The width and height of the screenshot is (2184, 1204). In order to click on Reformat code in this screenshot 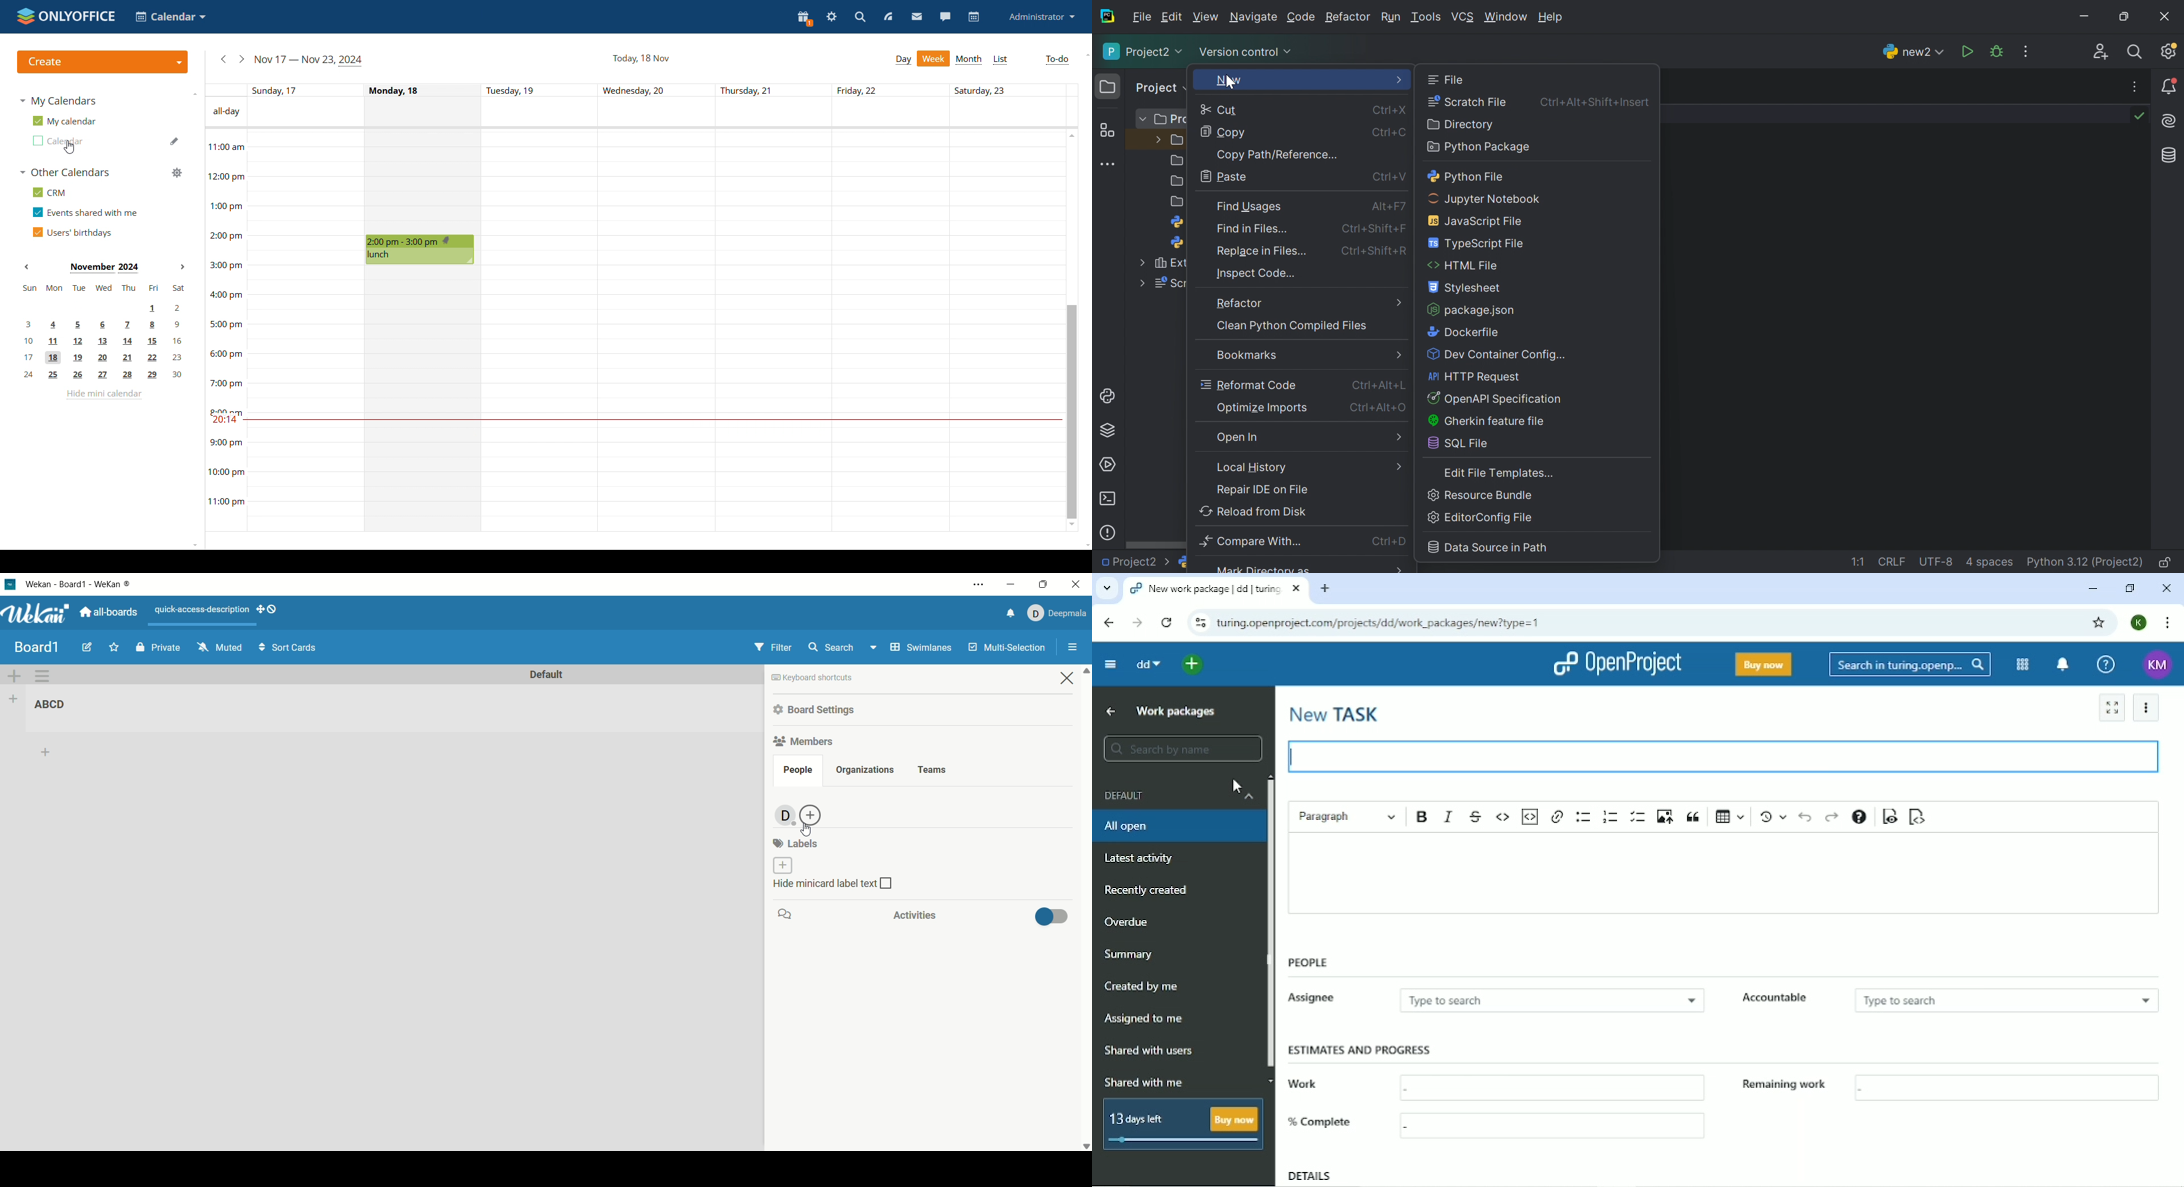, I will do `click(1249, 385)`.